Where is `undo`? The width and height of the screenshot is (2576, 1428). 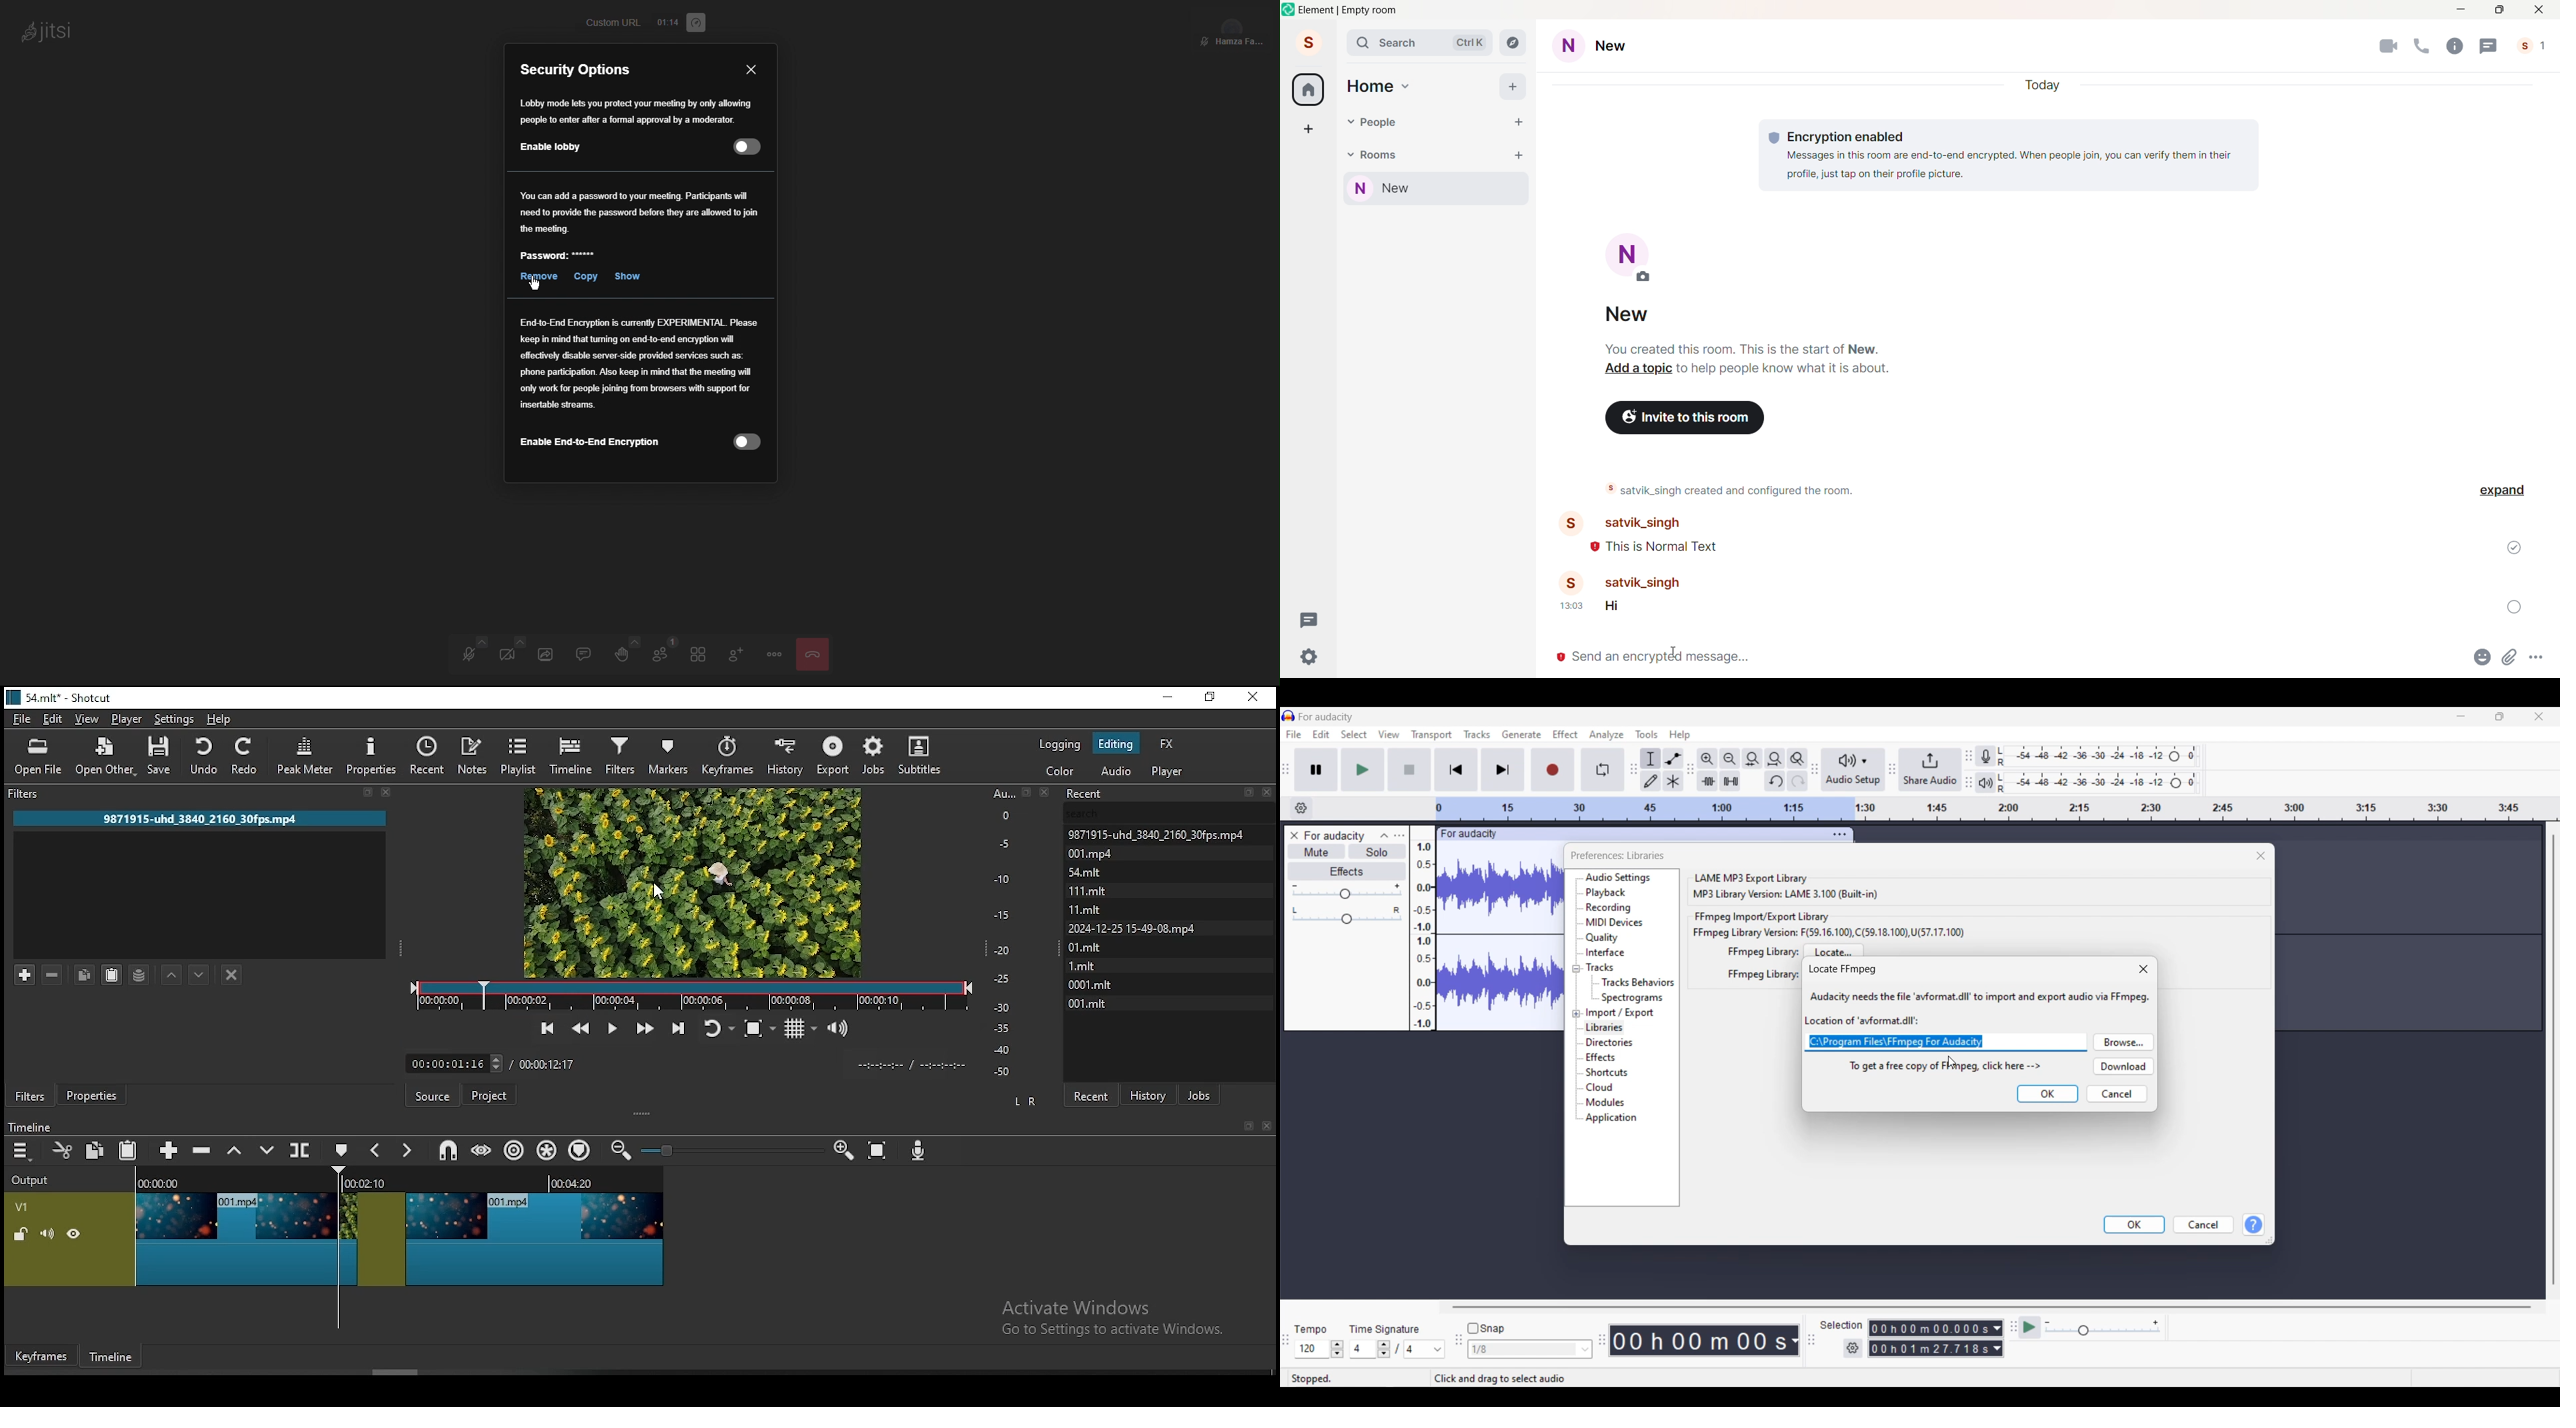 undo is located at coordinates (203, 755).